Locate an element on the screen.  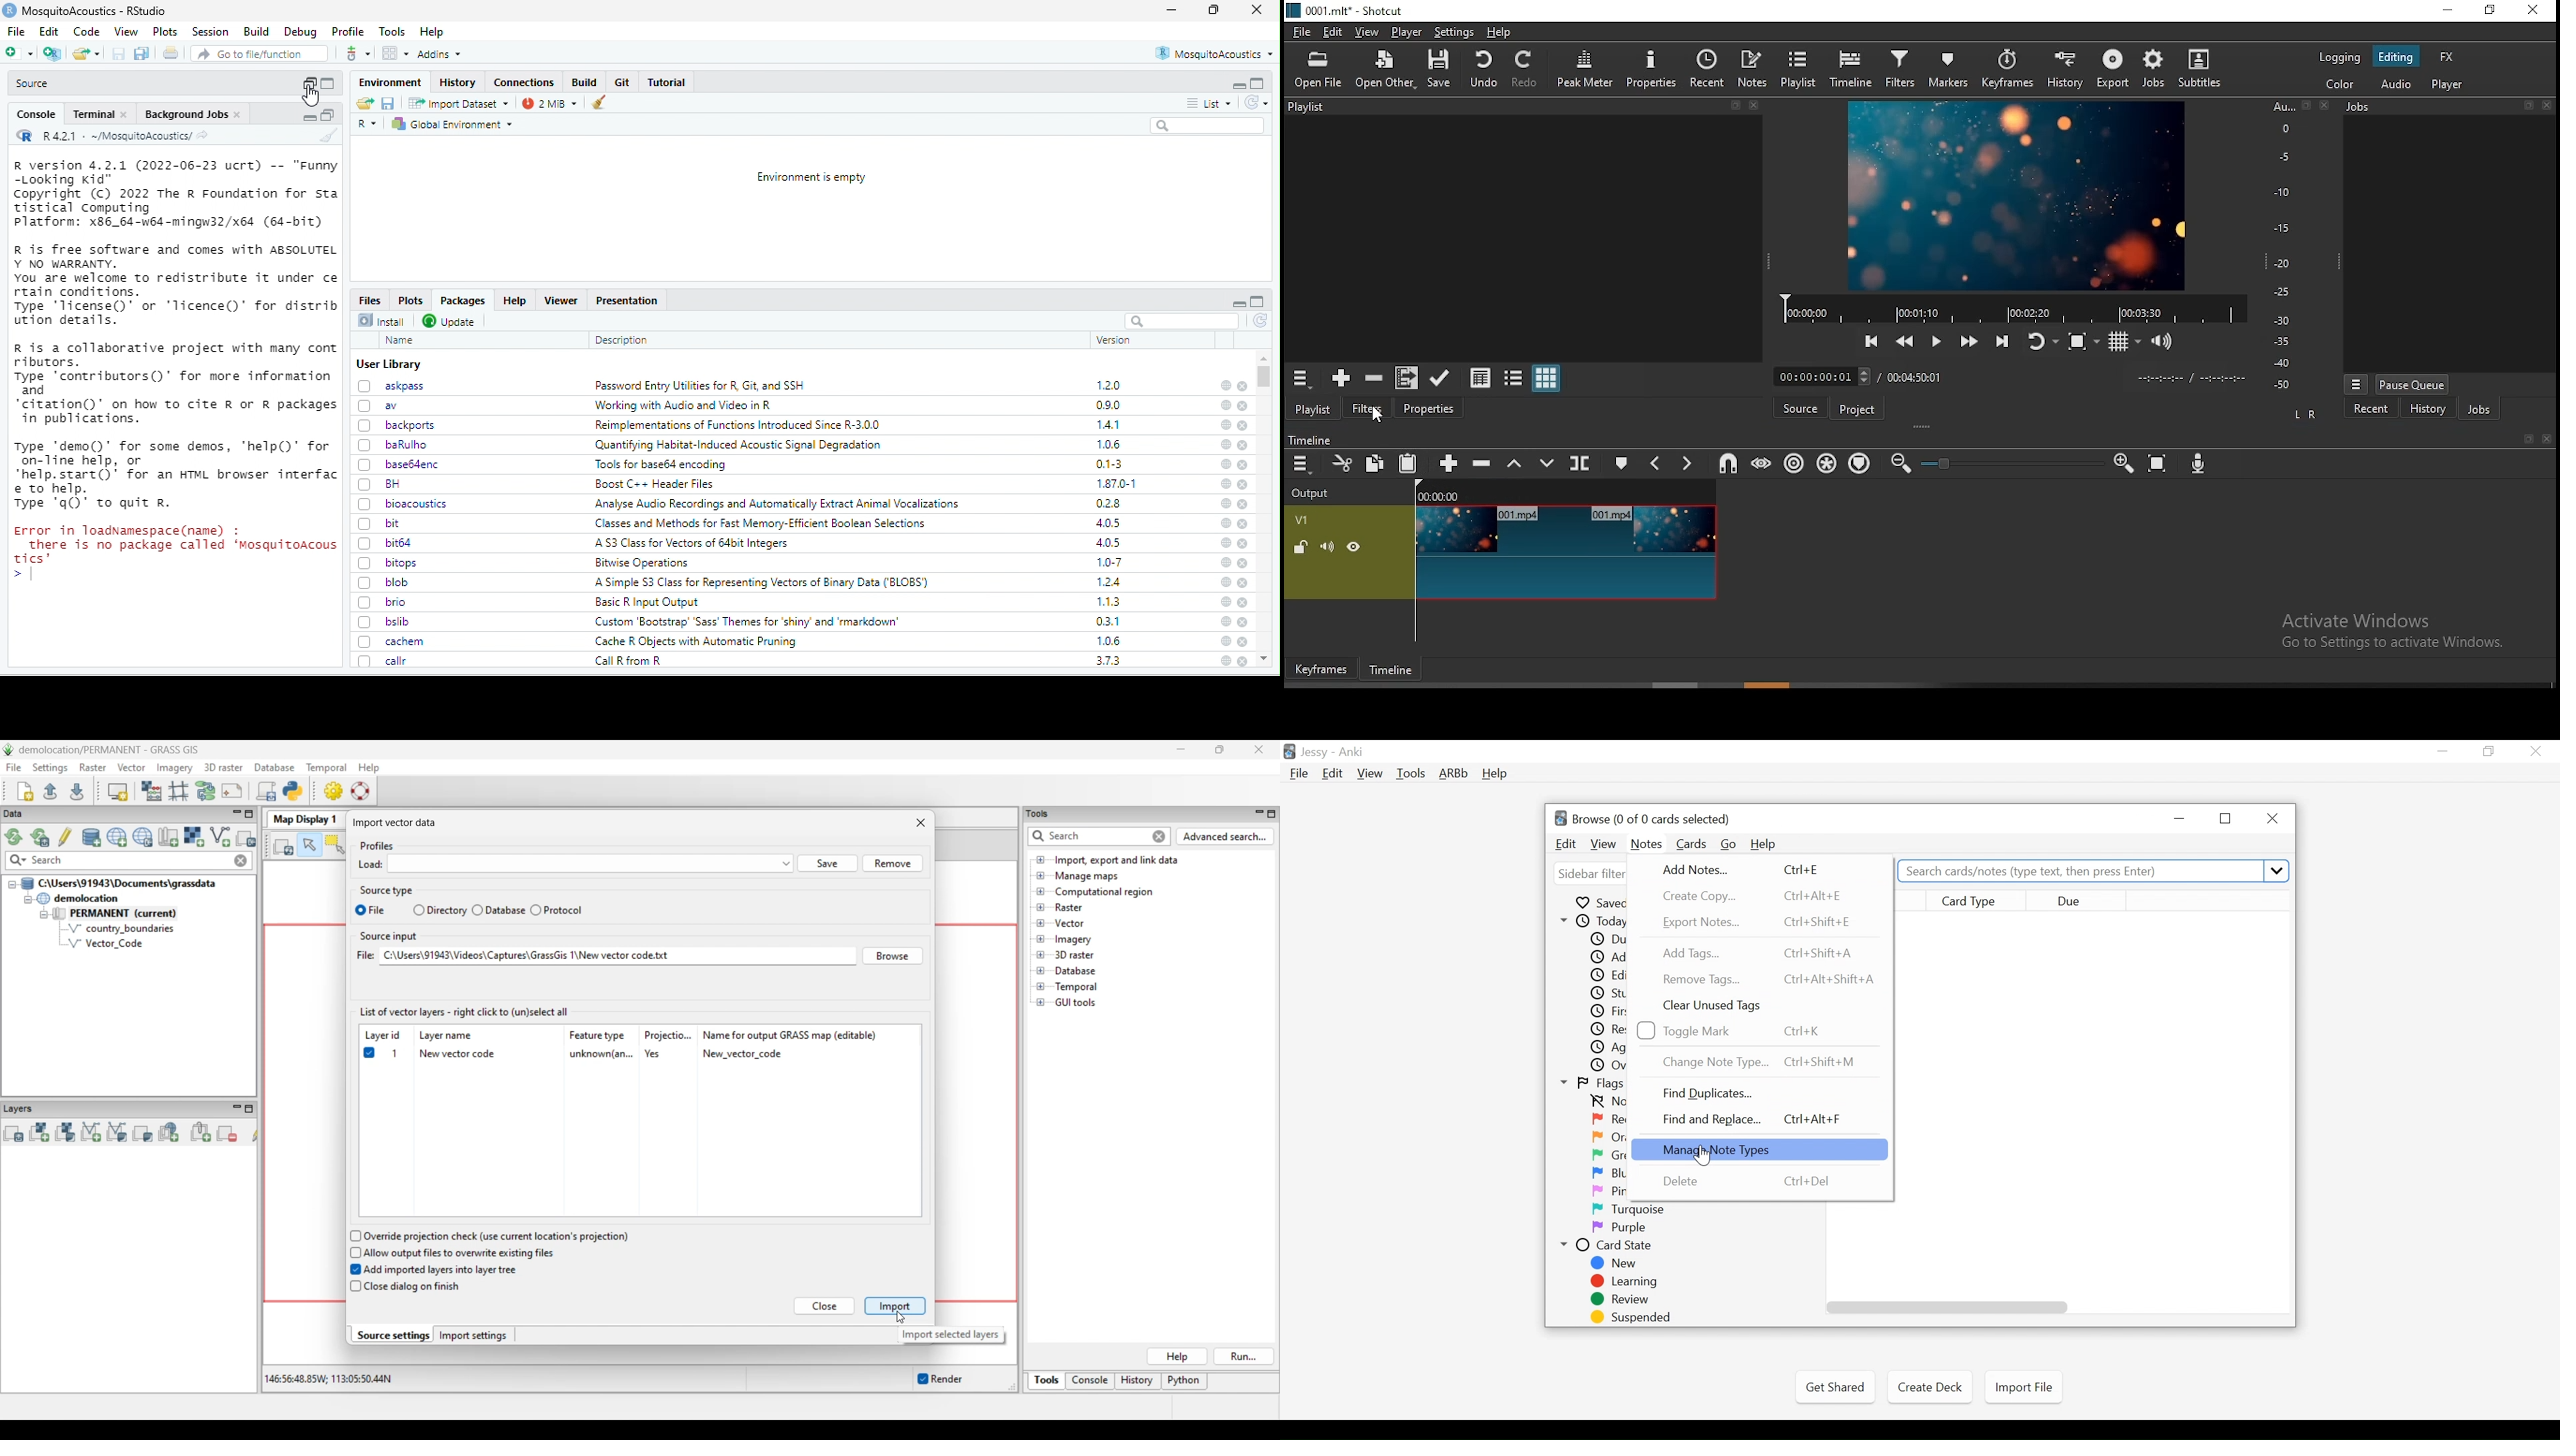
Files is located at coordinates (369, 301).